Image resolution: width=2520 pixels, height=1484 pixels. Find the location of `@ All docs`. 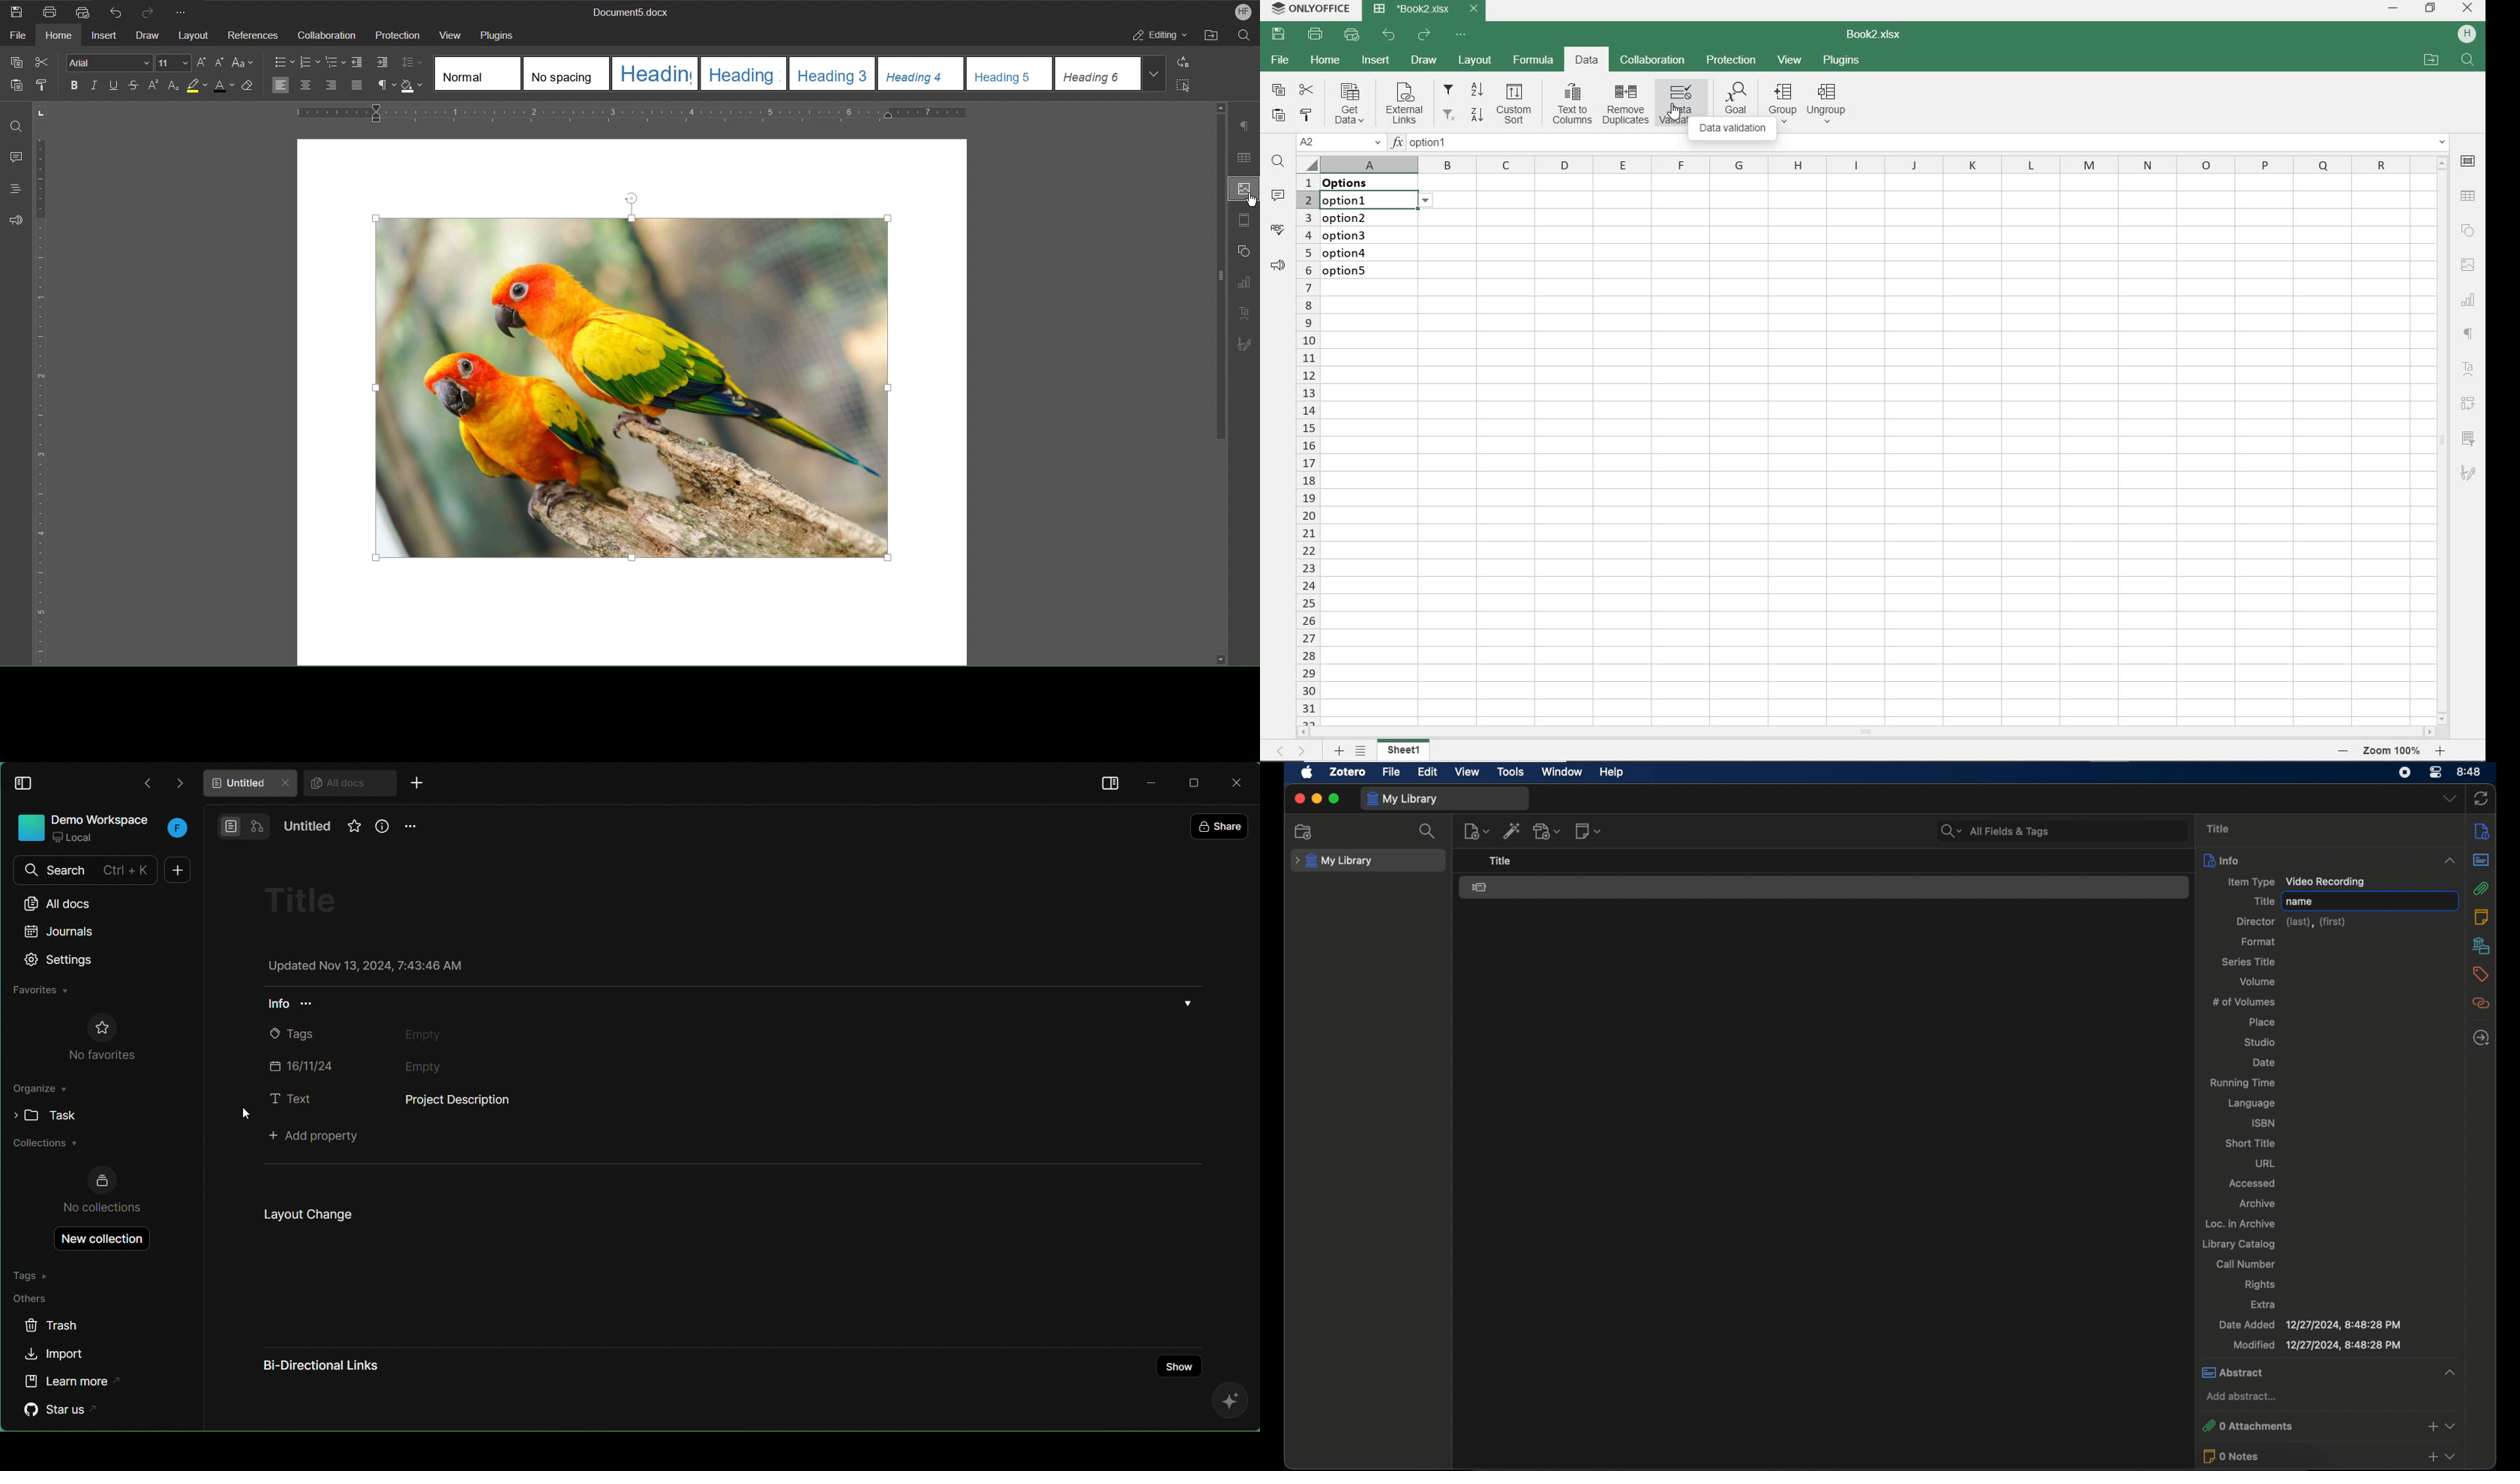

@ All docs is located at coordinates (350, 784).